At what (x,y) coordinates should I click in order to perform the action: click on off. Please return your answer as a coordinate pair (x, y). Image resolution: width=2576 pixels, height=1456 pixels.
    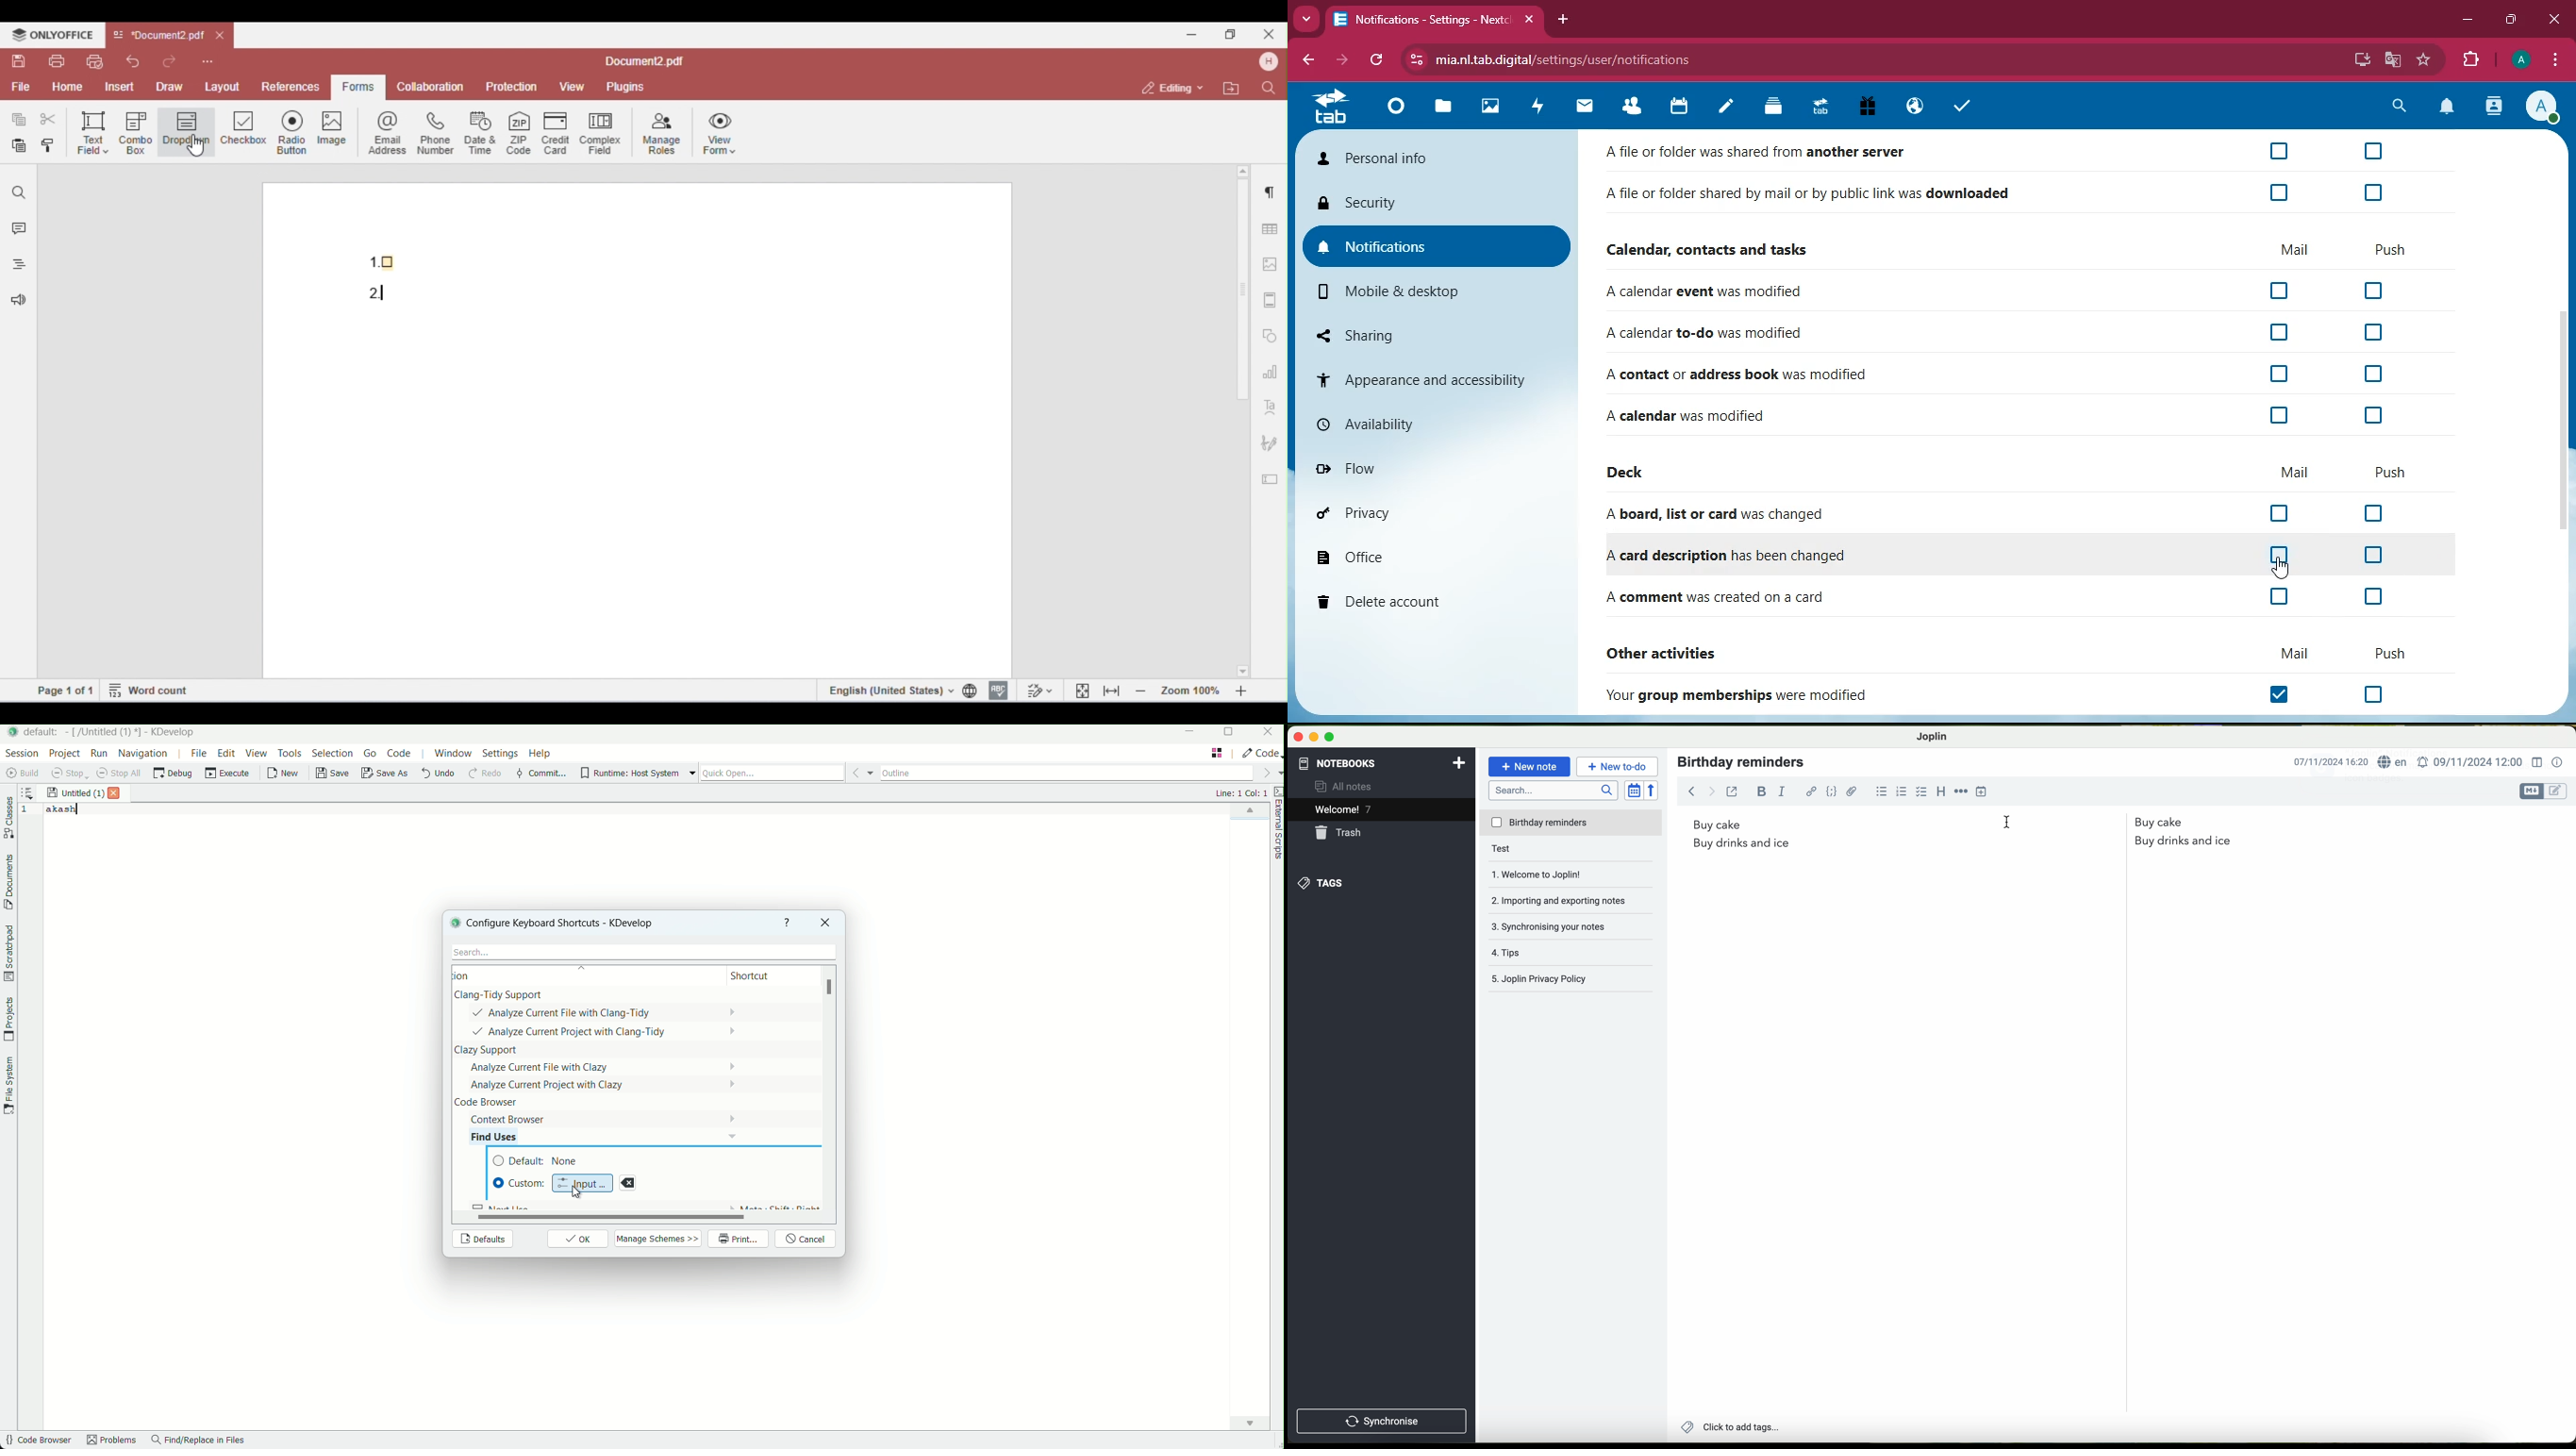
    Looking at the image, I should click on (2371, 598).